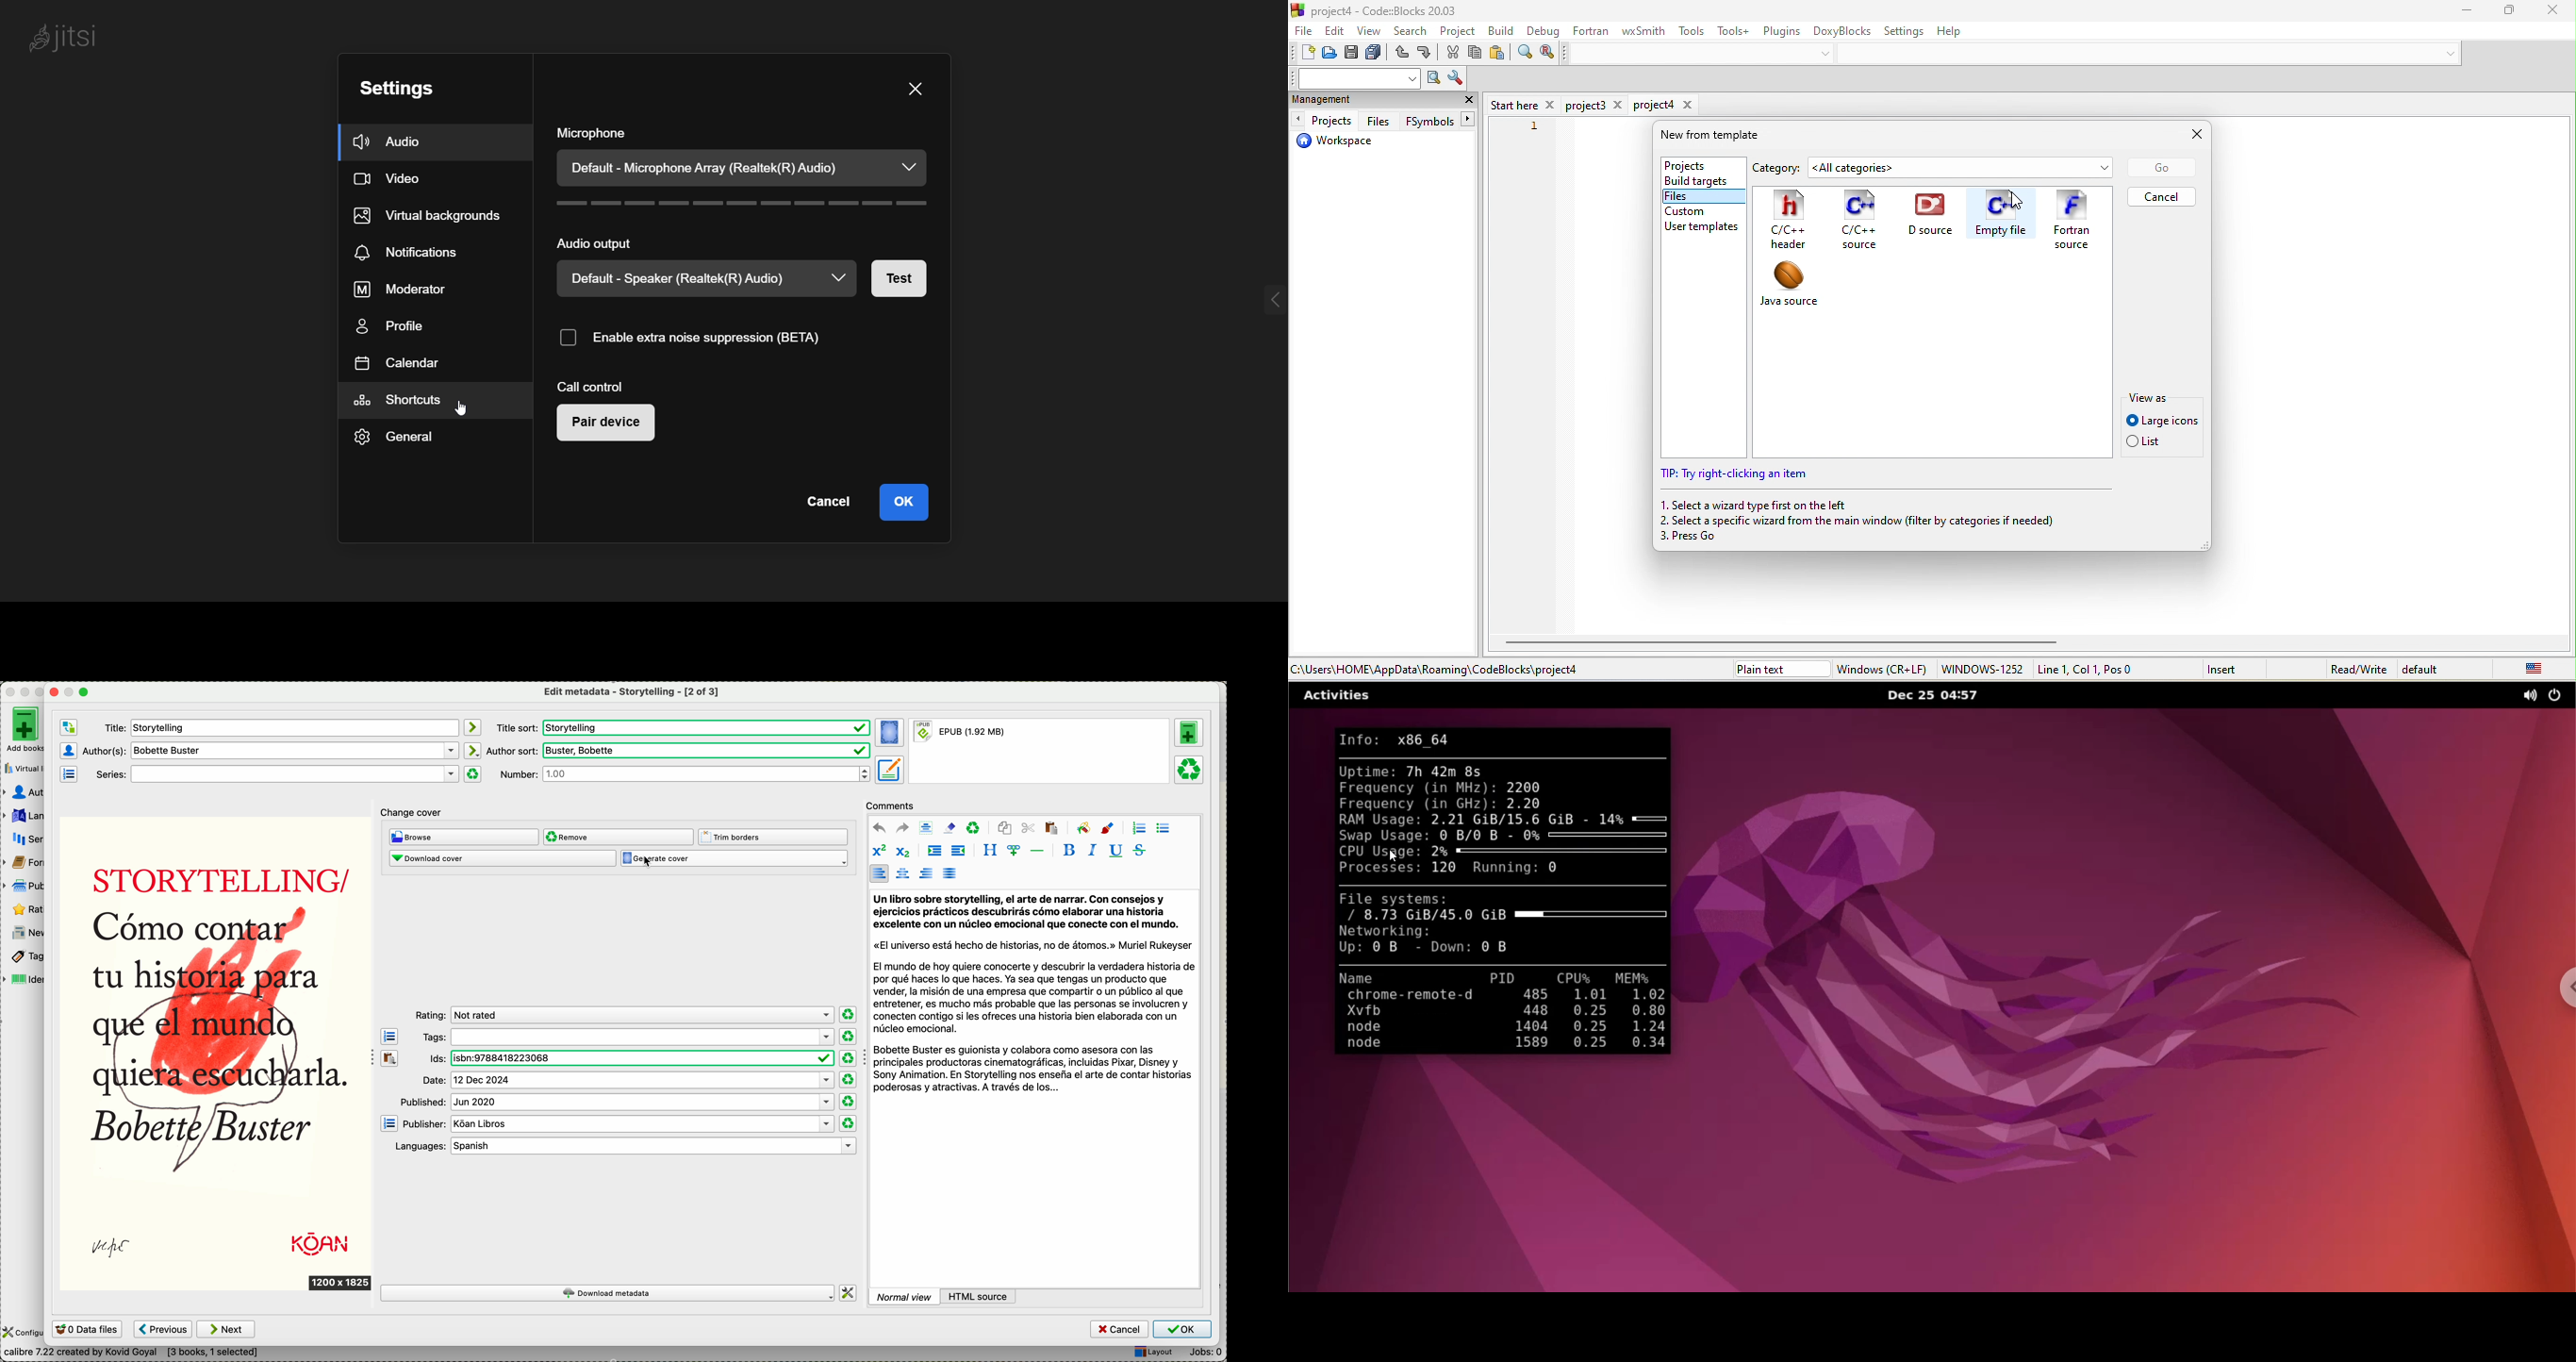  What do you see at coordinates (1592, 30) in the screenshot?
I see `fortran` at bounding box center [1592, 30].